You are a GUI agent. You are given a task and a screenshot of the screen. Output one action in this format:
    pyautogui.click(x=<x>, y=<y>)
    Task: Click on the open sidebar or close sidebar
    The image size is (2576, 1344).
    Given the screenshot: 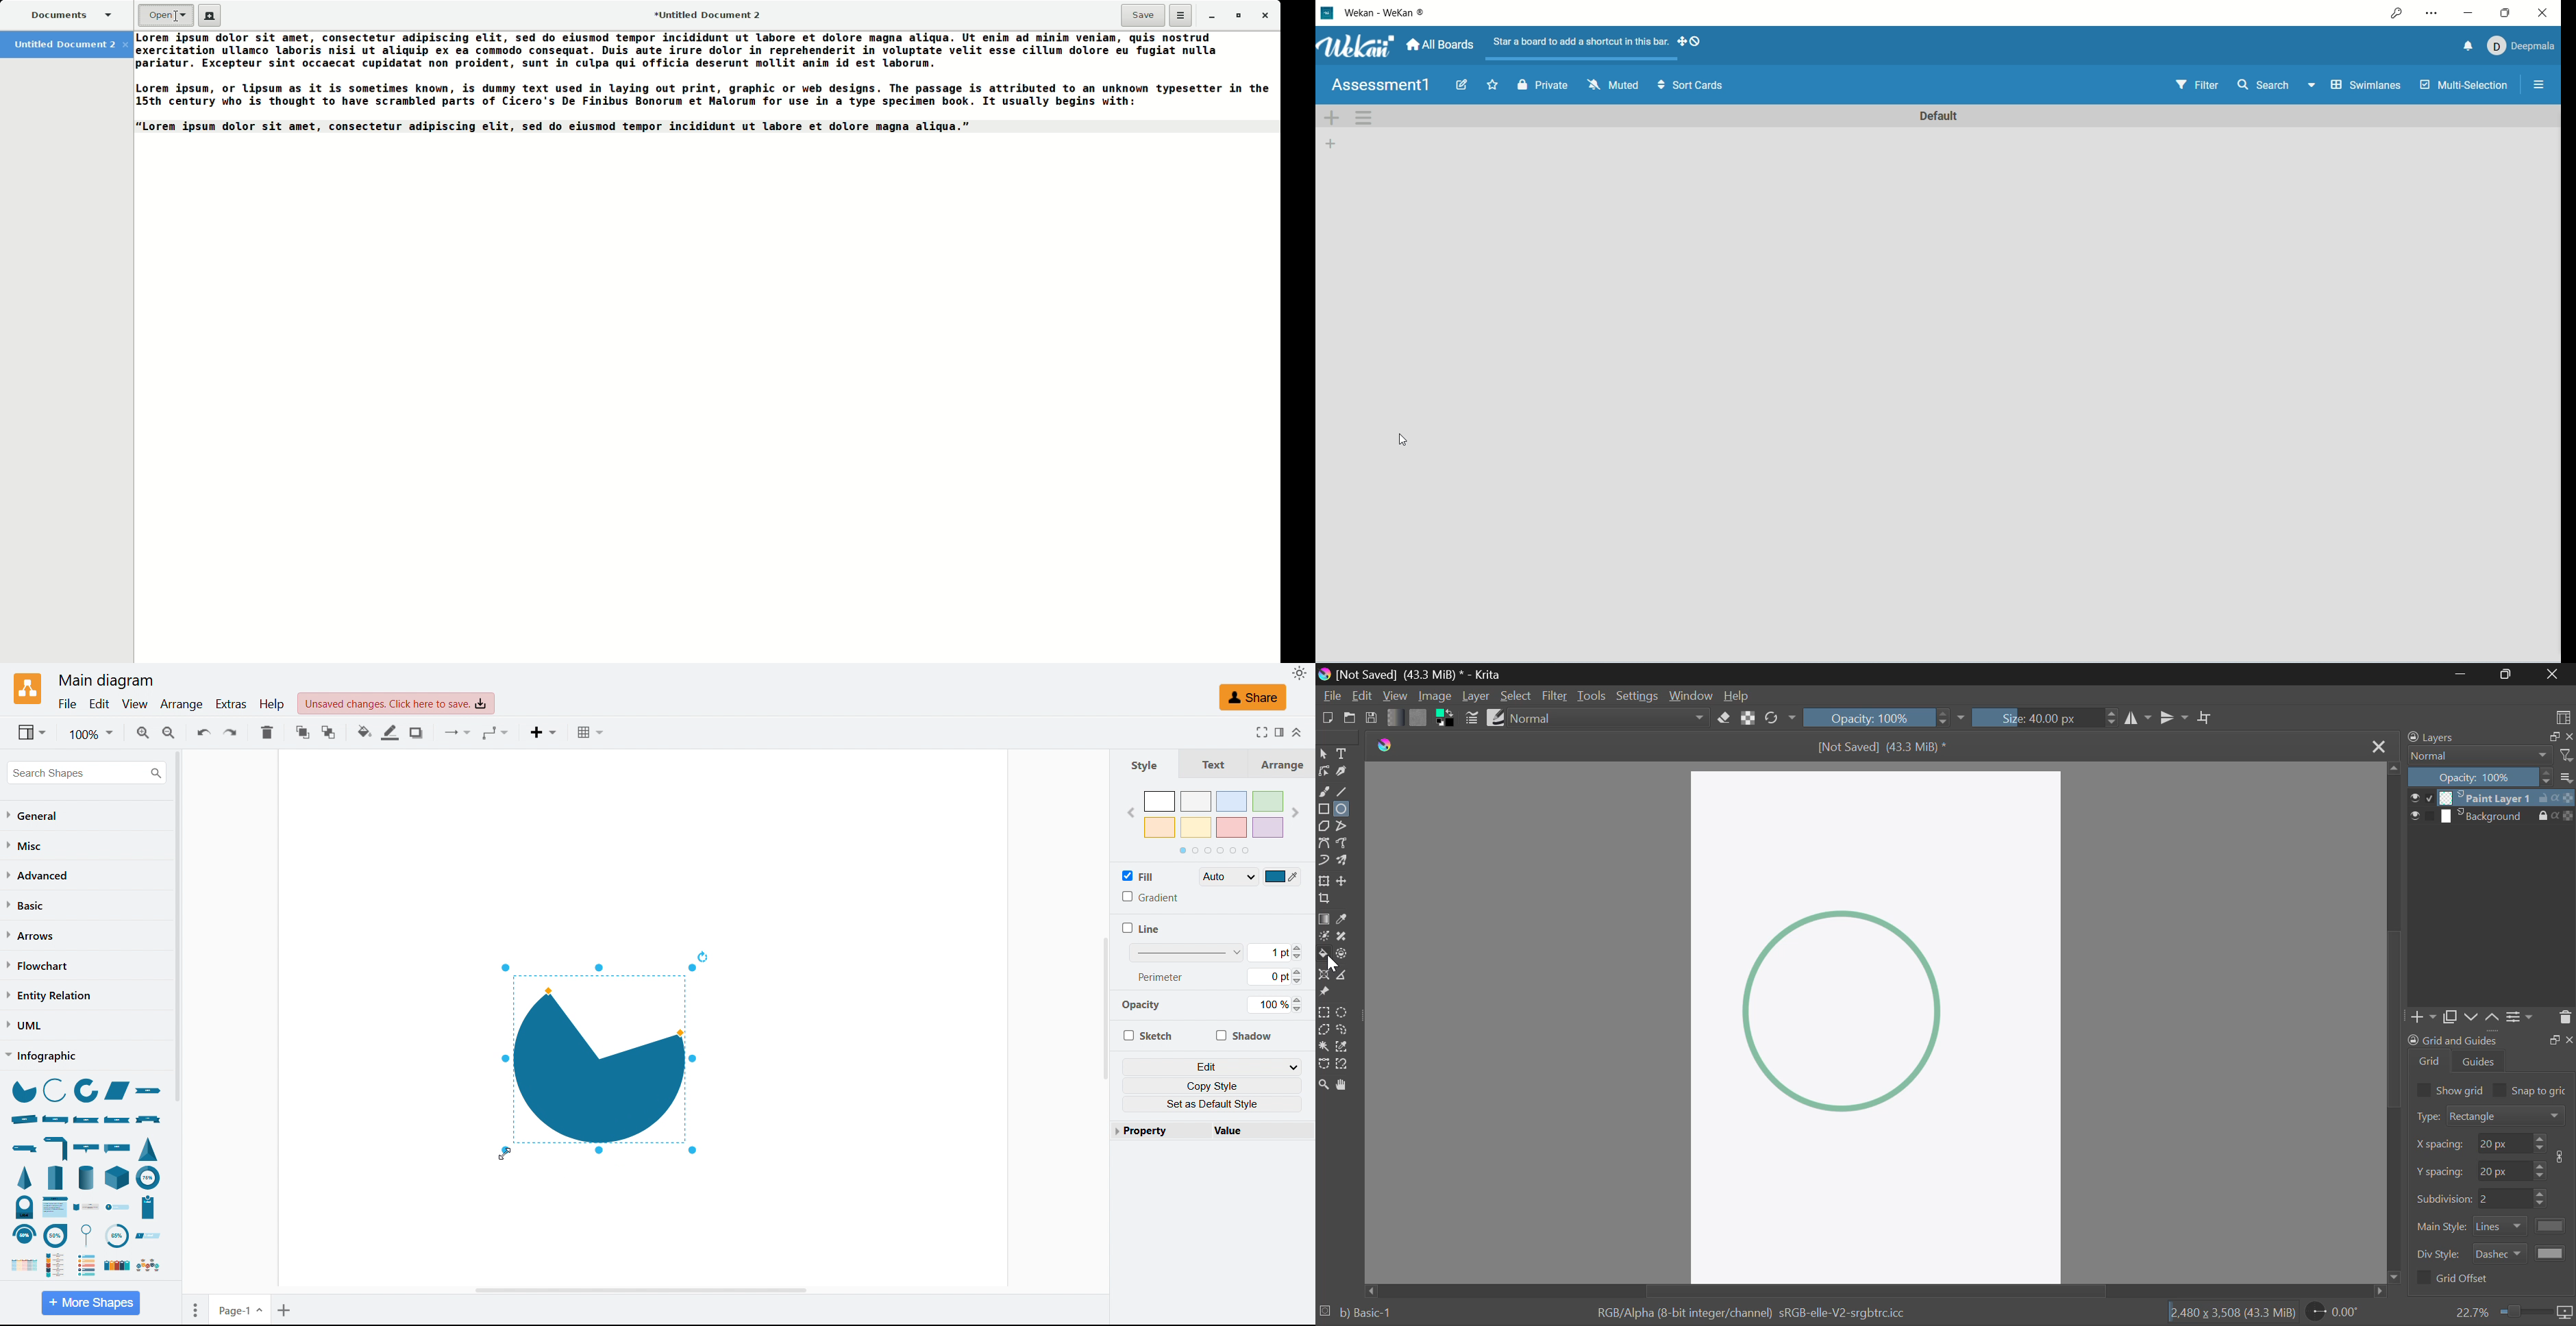 What is the action you would take?
    pyautogui.click(x=2539, y=85)
    